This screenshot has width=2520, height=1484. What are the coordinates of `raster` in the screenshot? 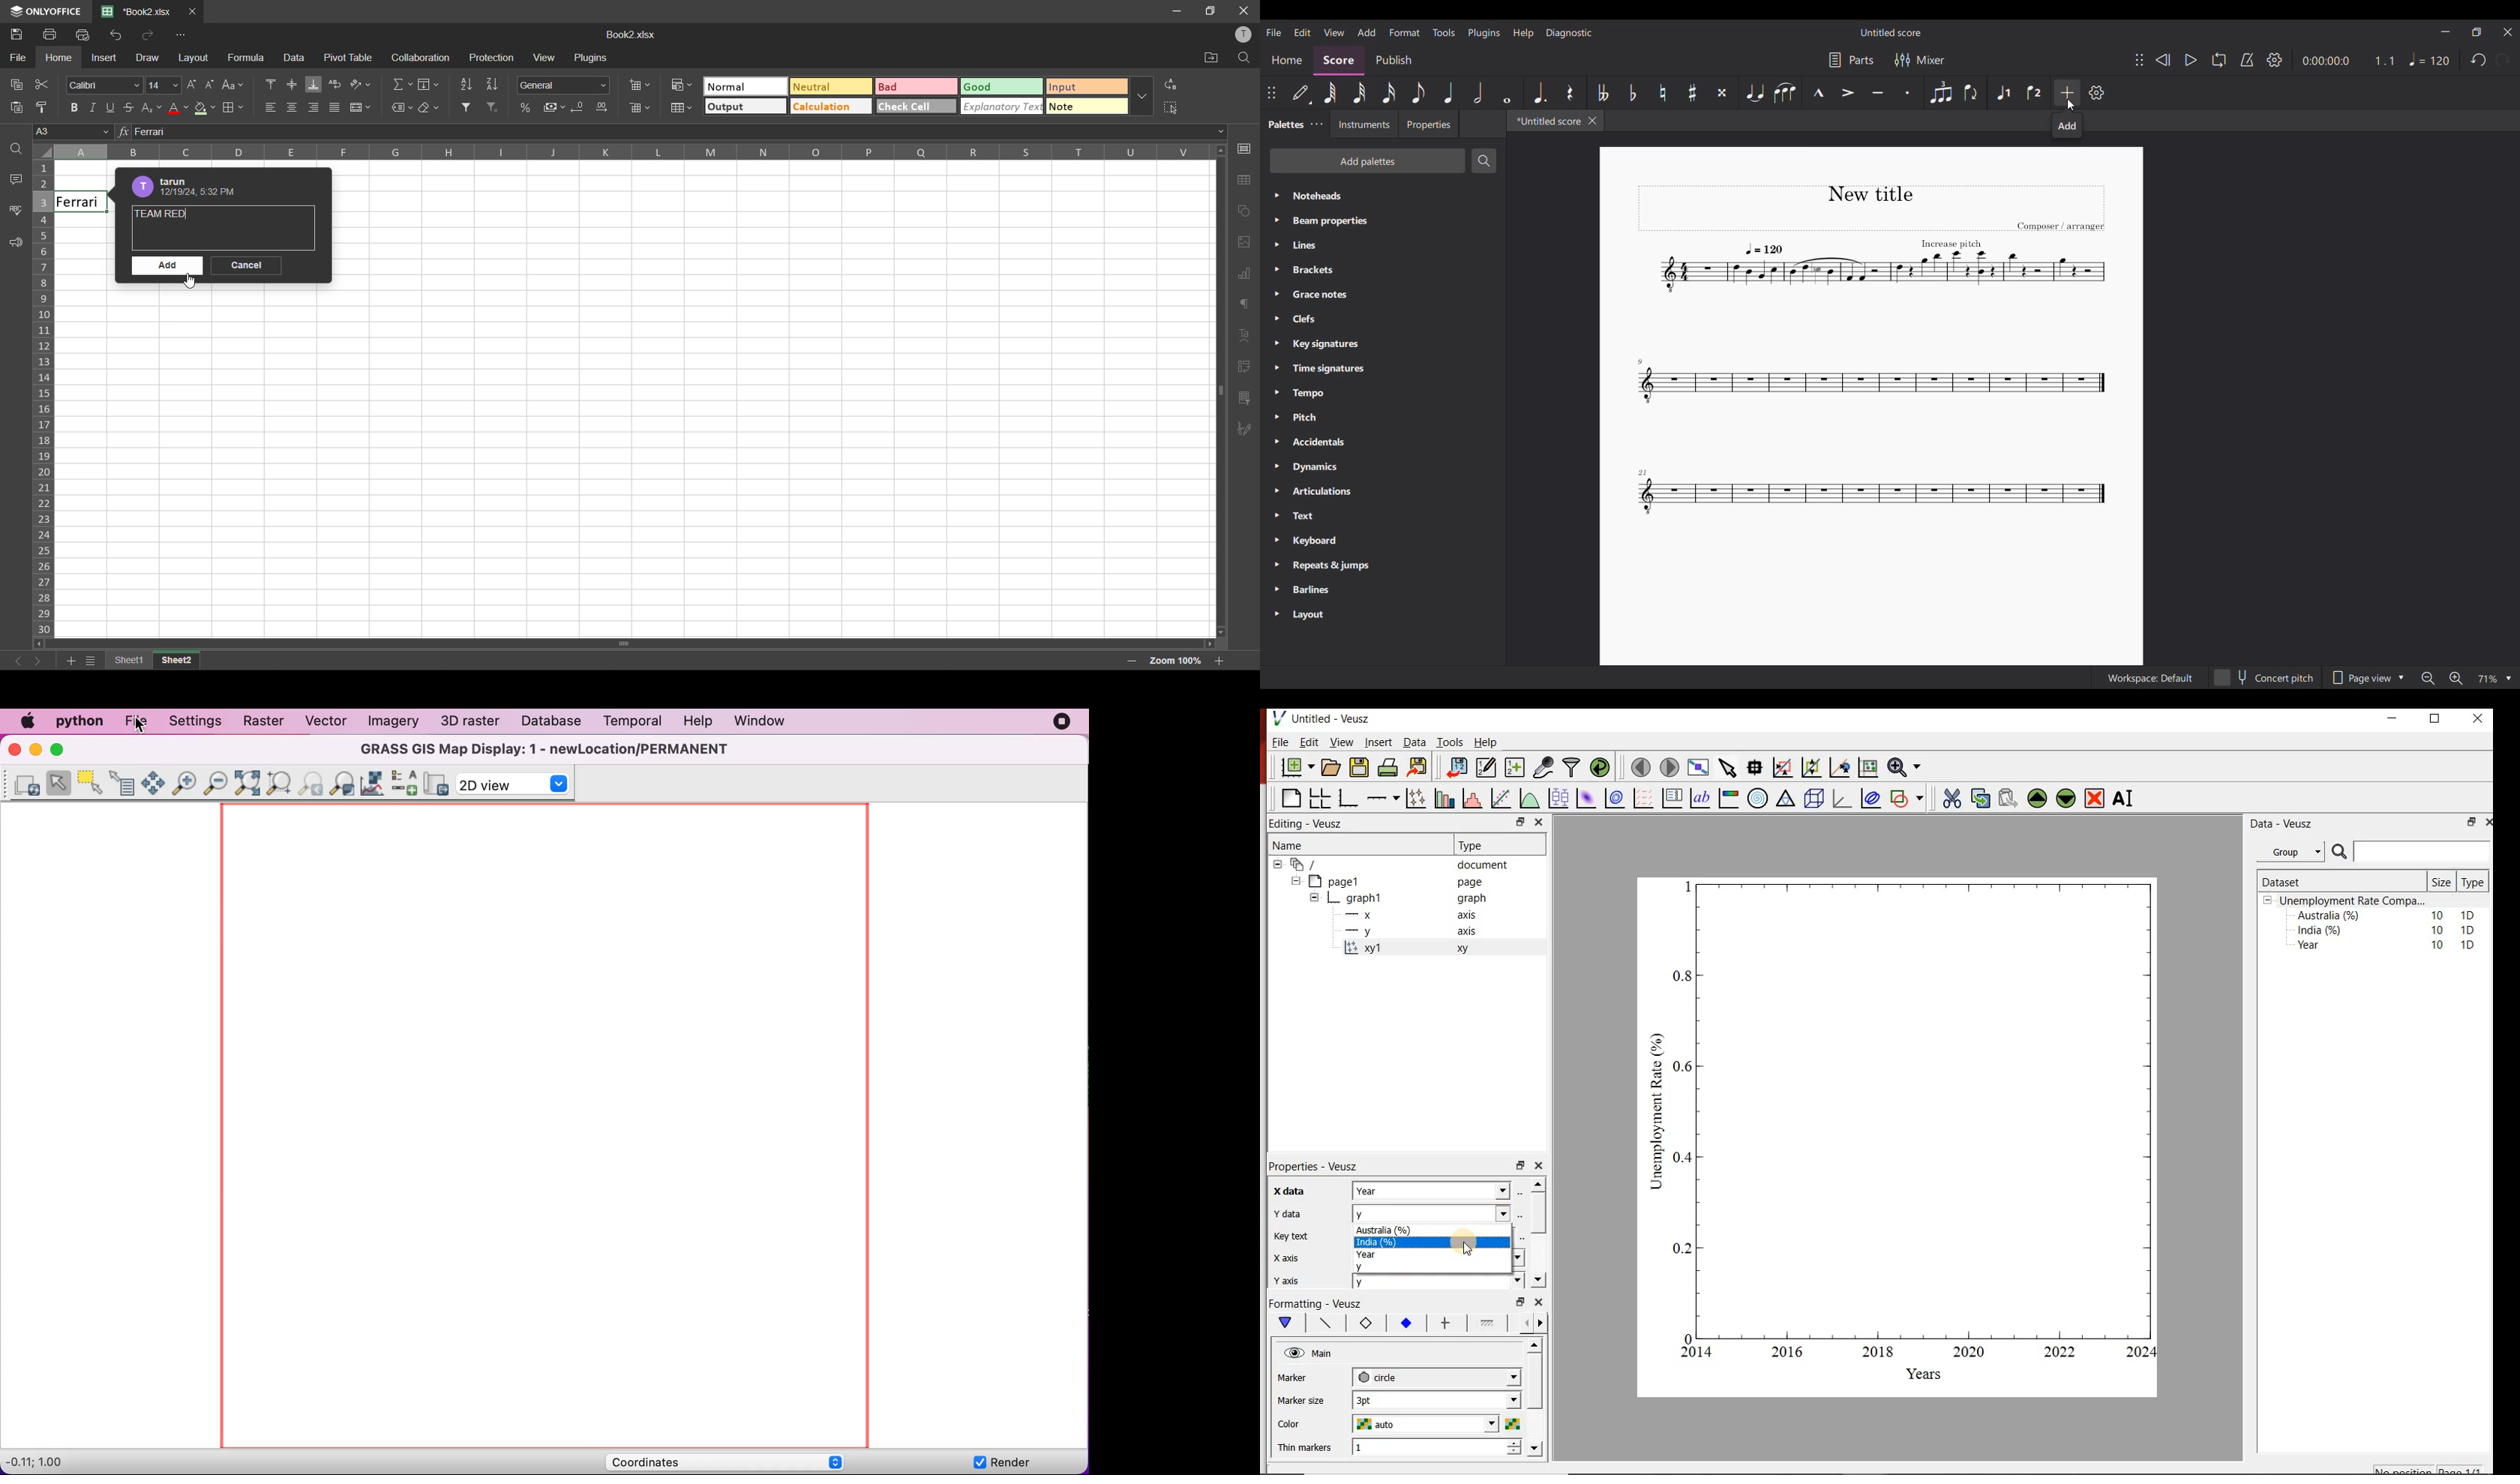 It's located at (267, 723).